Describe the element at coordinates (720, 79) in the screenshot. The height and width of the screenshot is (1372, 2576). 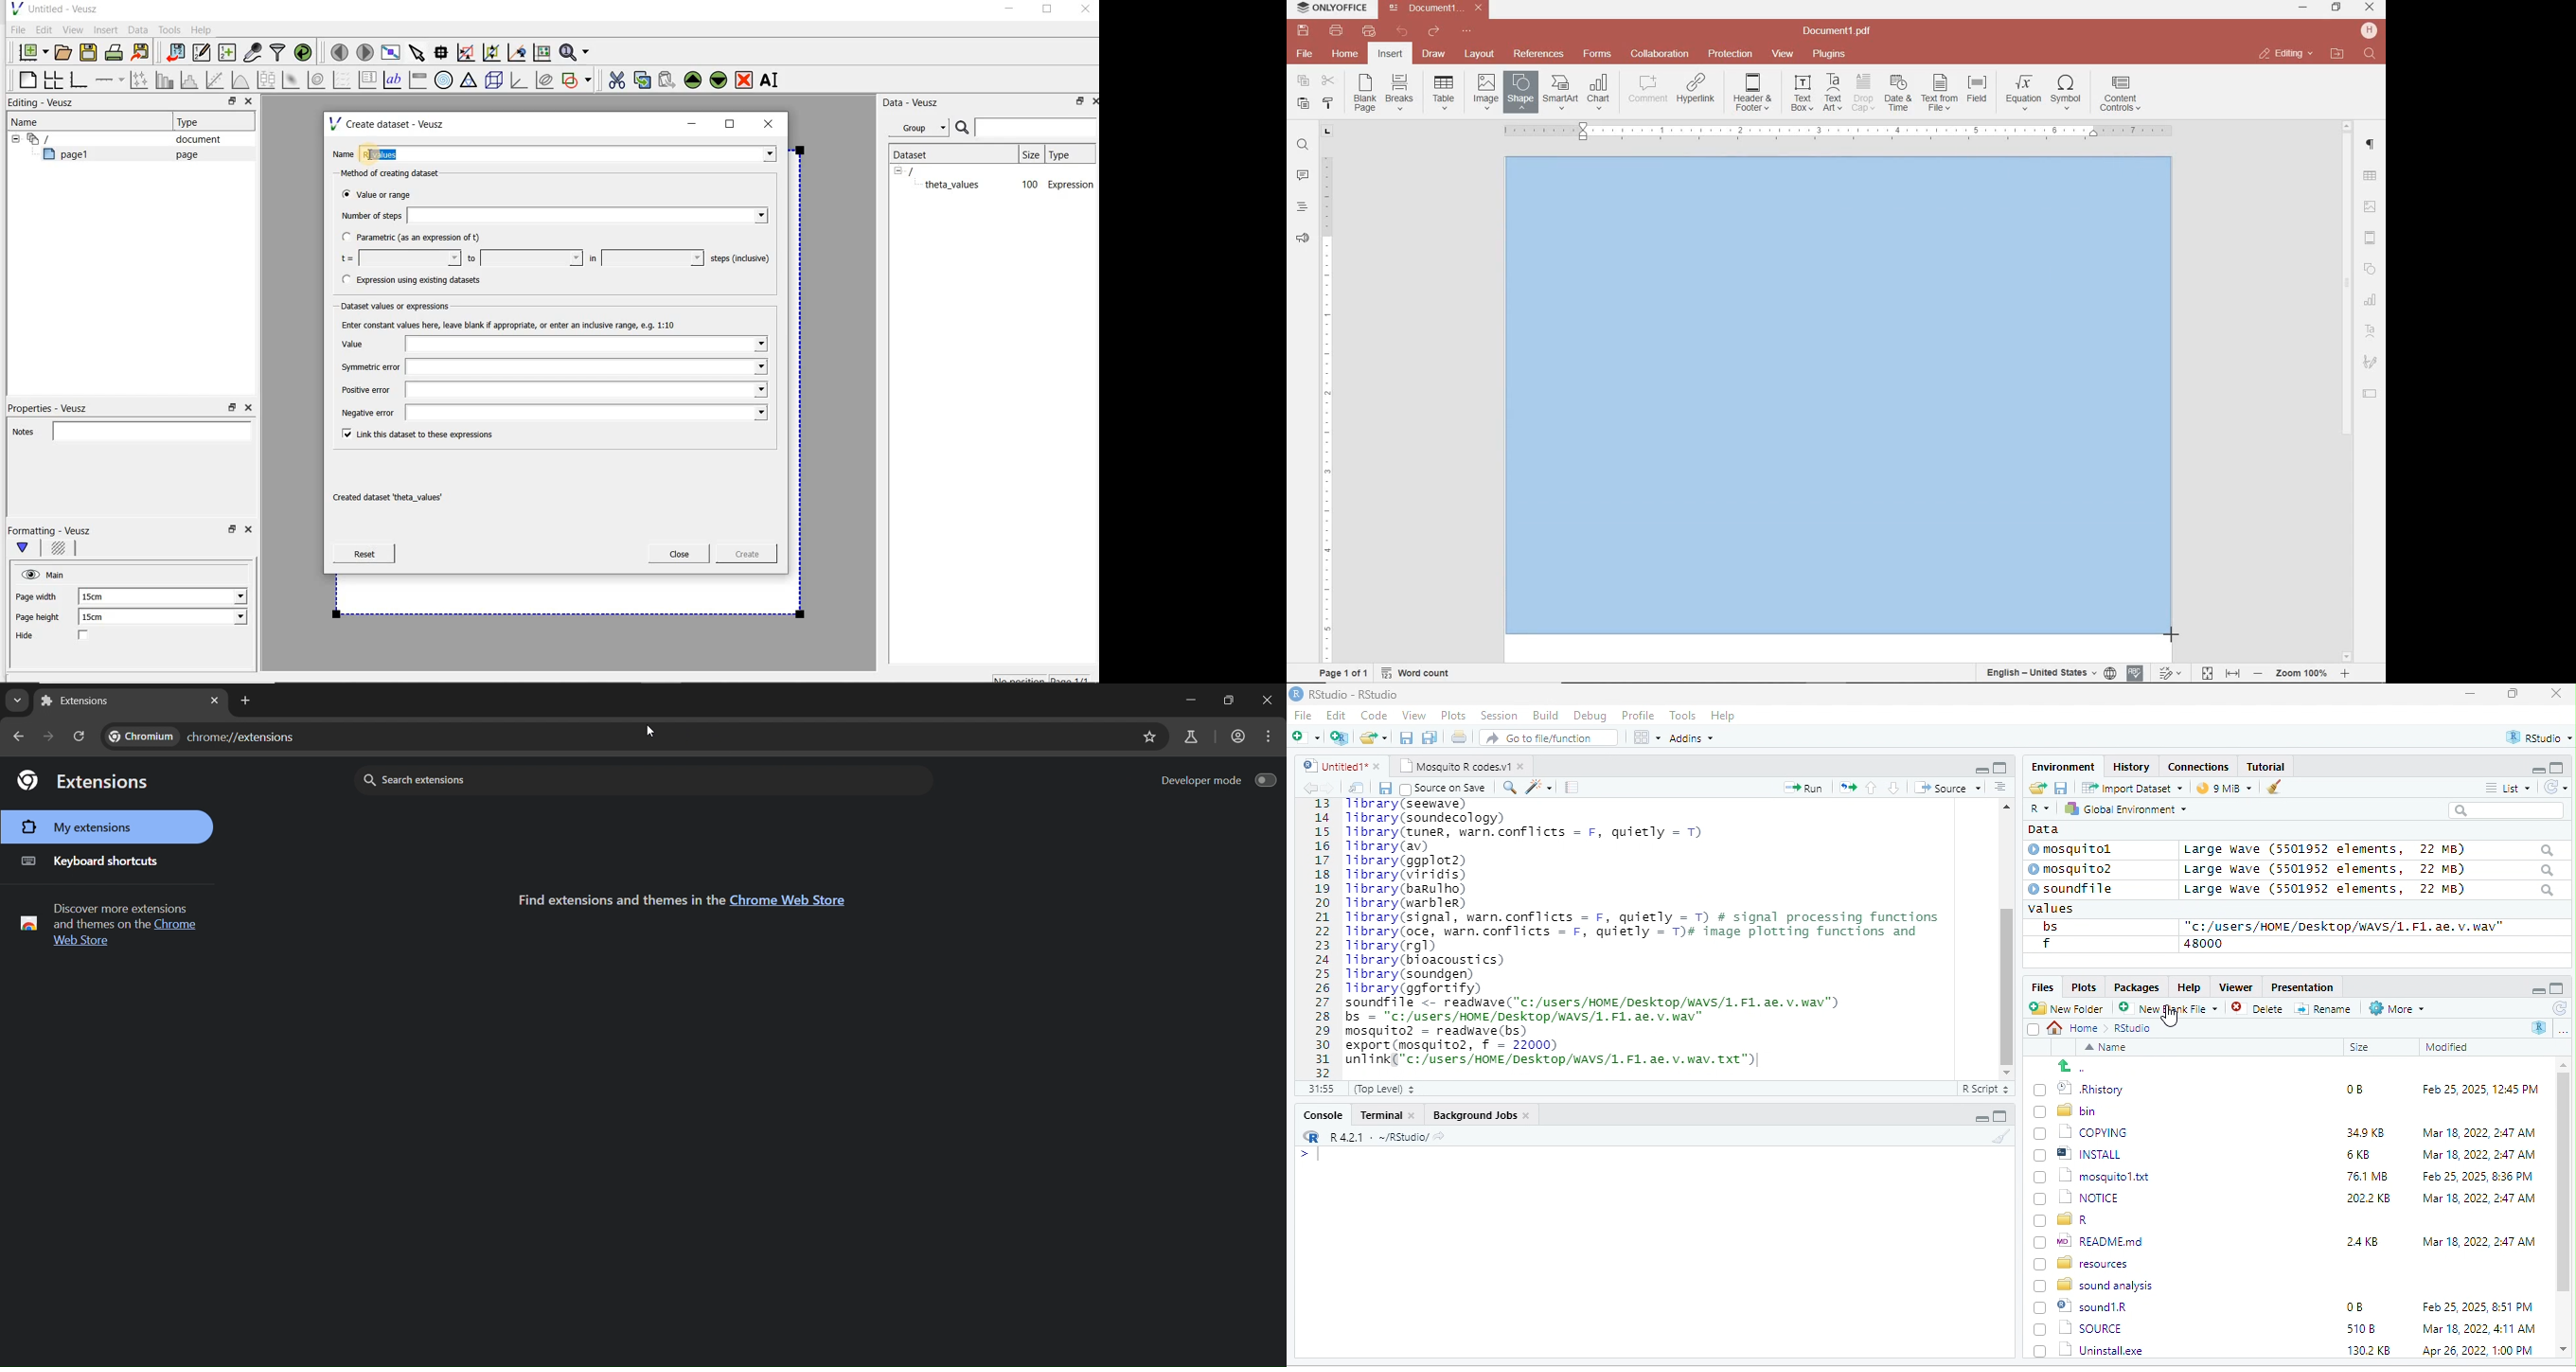
I see `Move the selected widget down` at that location.